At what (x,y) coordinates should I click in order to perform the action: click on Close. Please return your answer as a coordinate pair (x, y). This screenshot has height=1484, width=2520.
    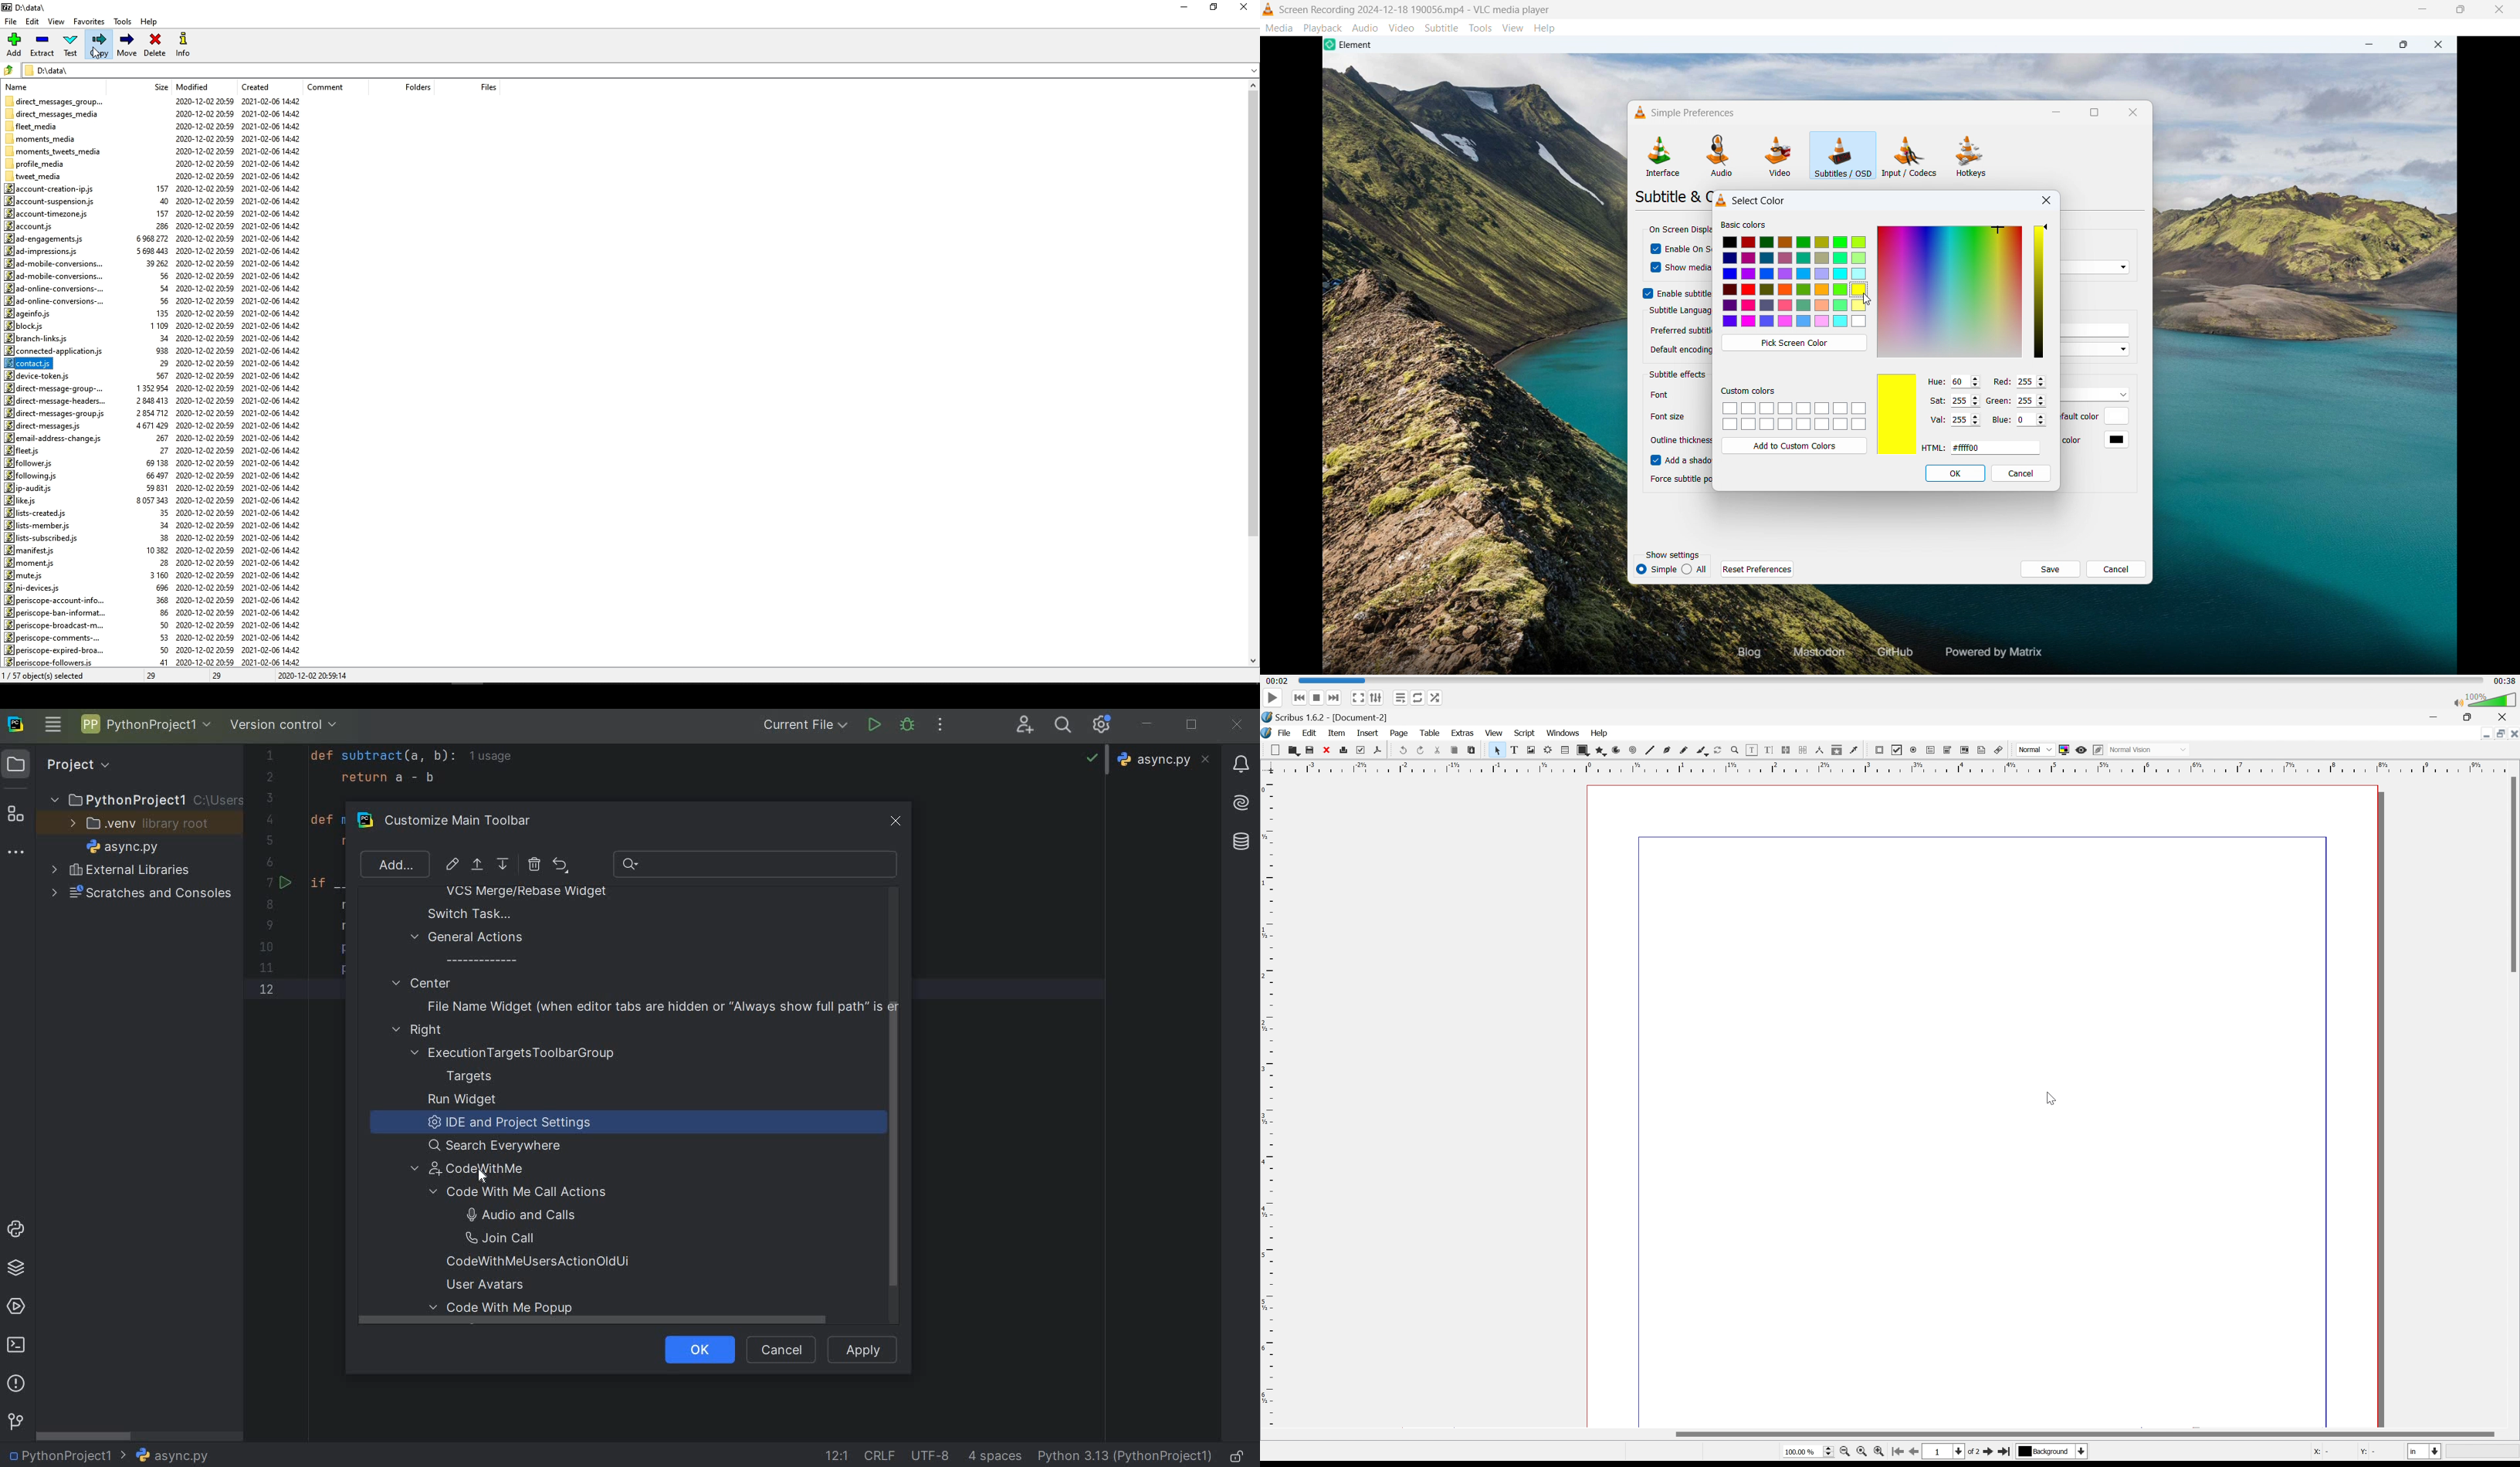
    Looking at the image, I should click on (2512, 733).